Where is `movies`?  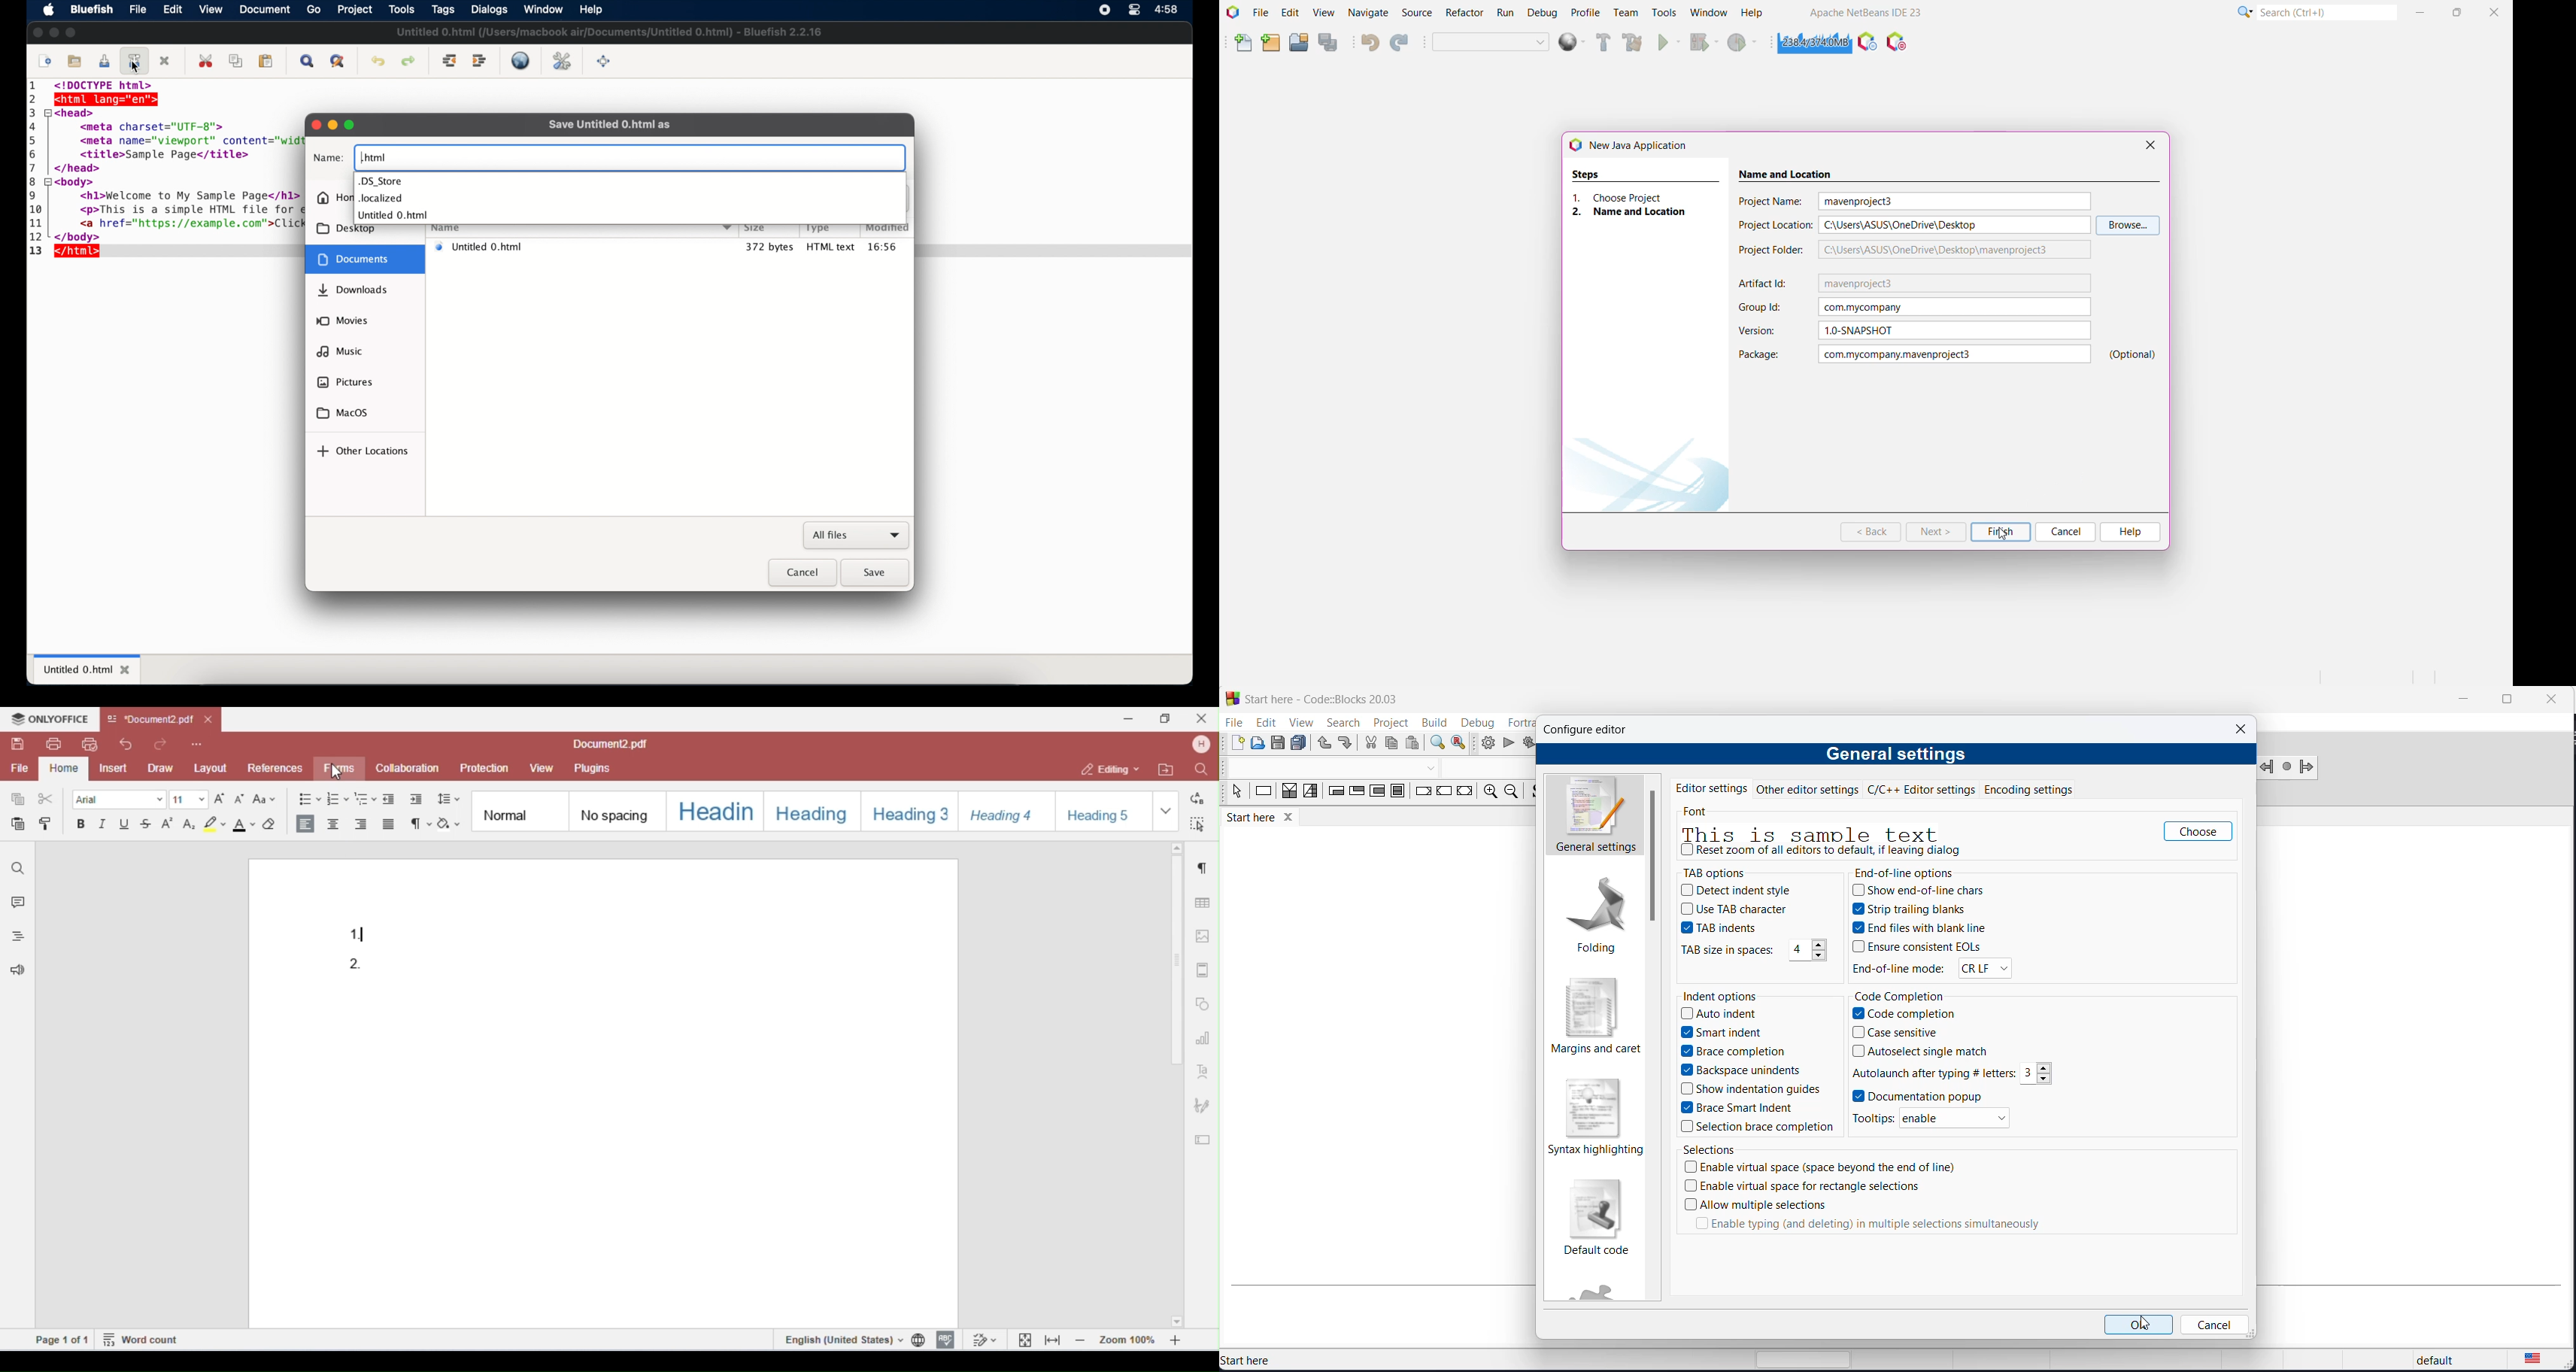 movies is located at coordinates (342, 321).